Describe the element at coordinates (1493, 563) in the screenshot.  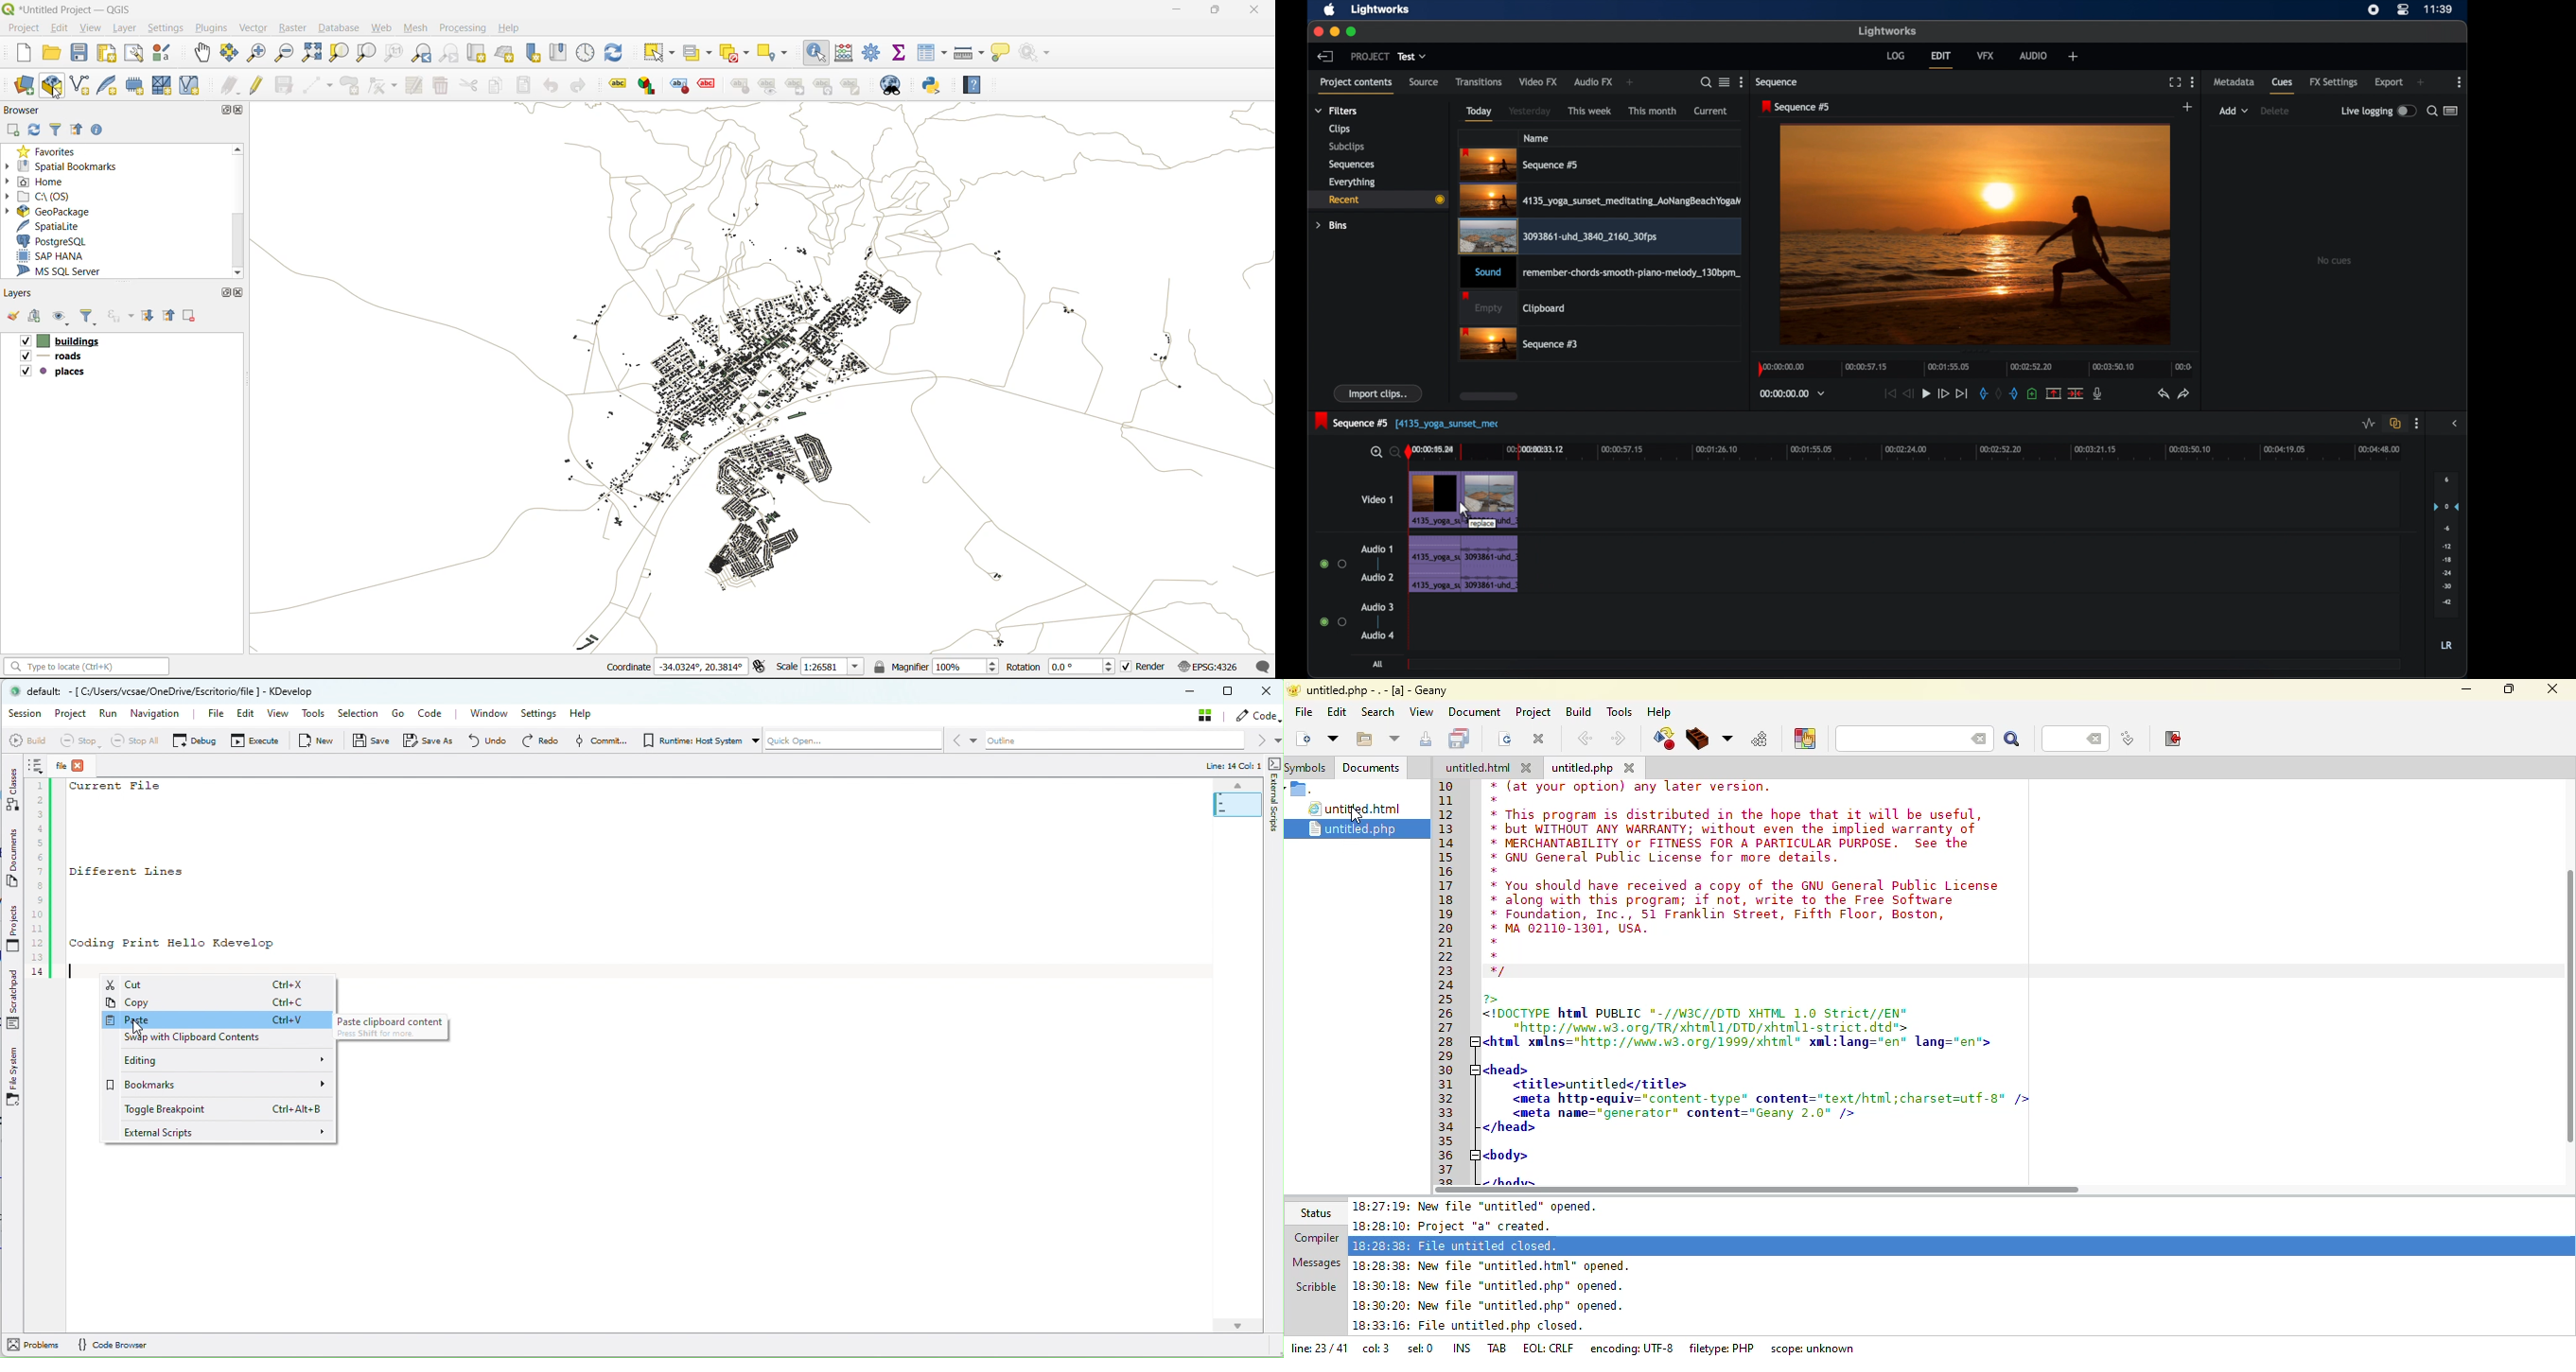
I see `audio clip` at that location.